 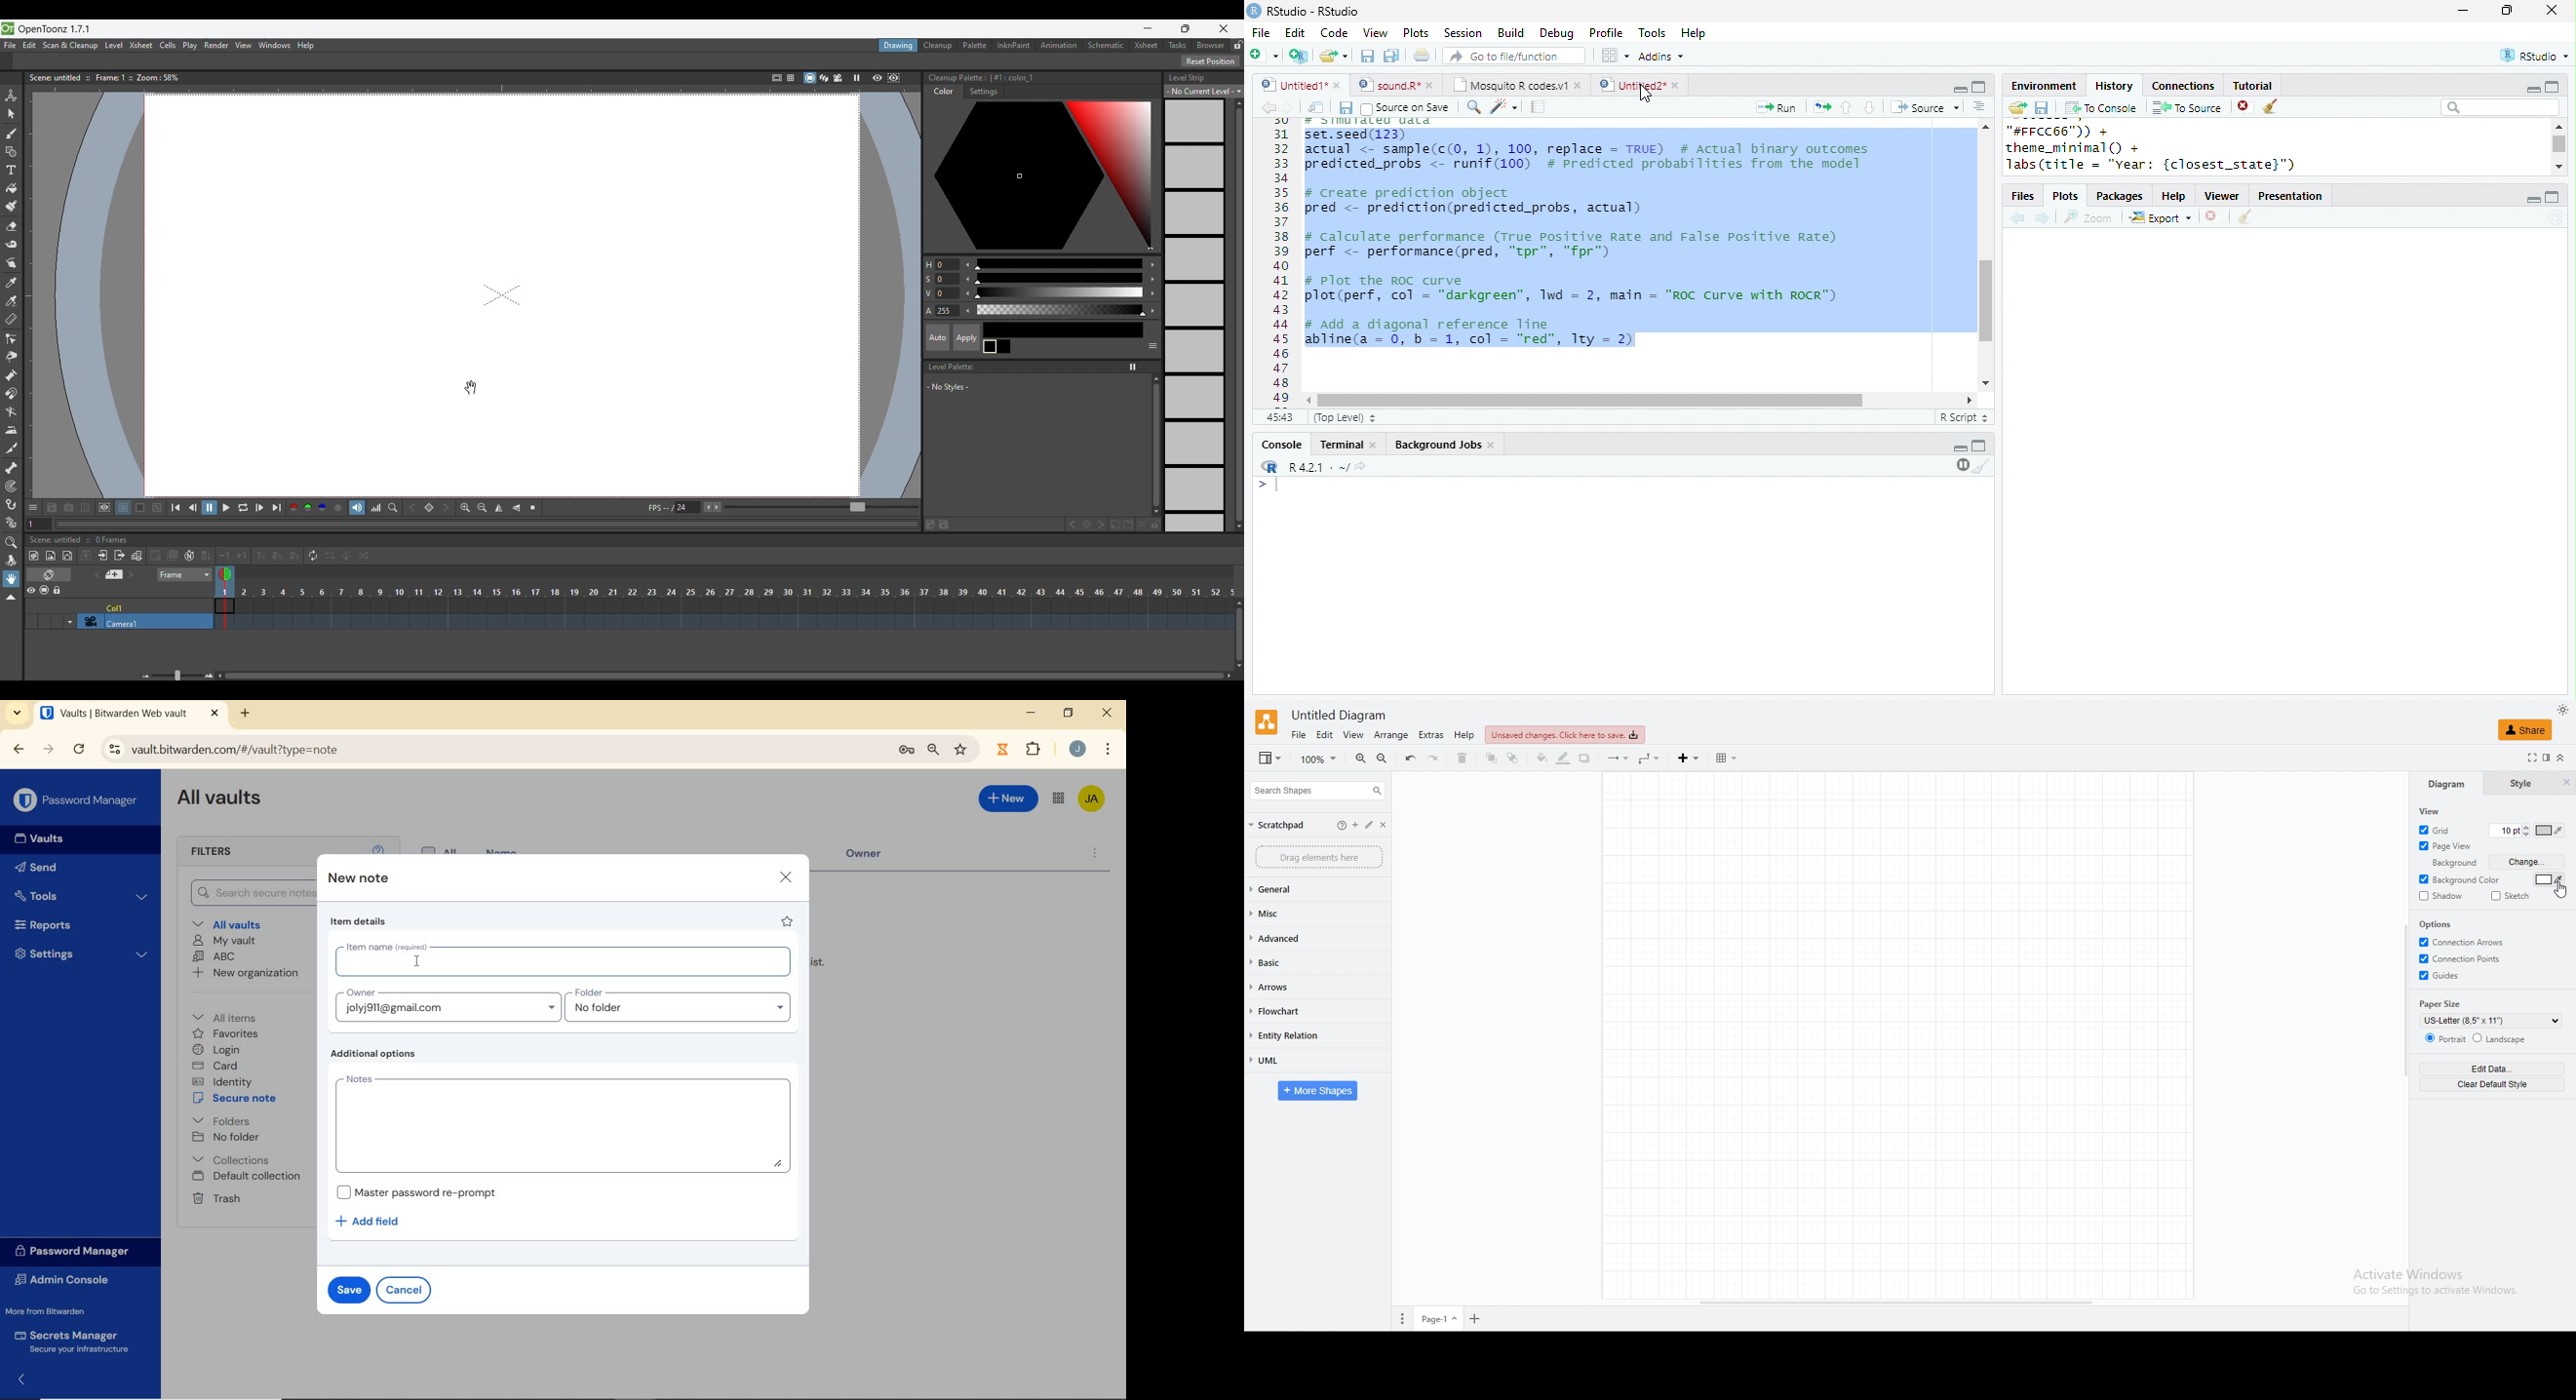 What do you see at coordinates (78, 750) in the screenshot?
I see `reload` at bounding box center [78, 750].